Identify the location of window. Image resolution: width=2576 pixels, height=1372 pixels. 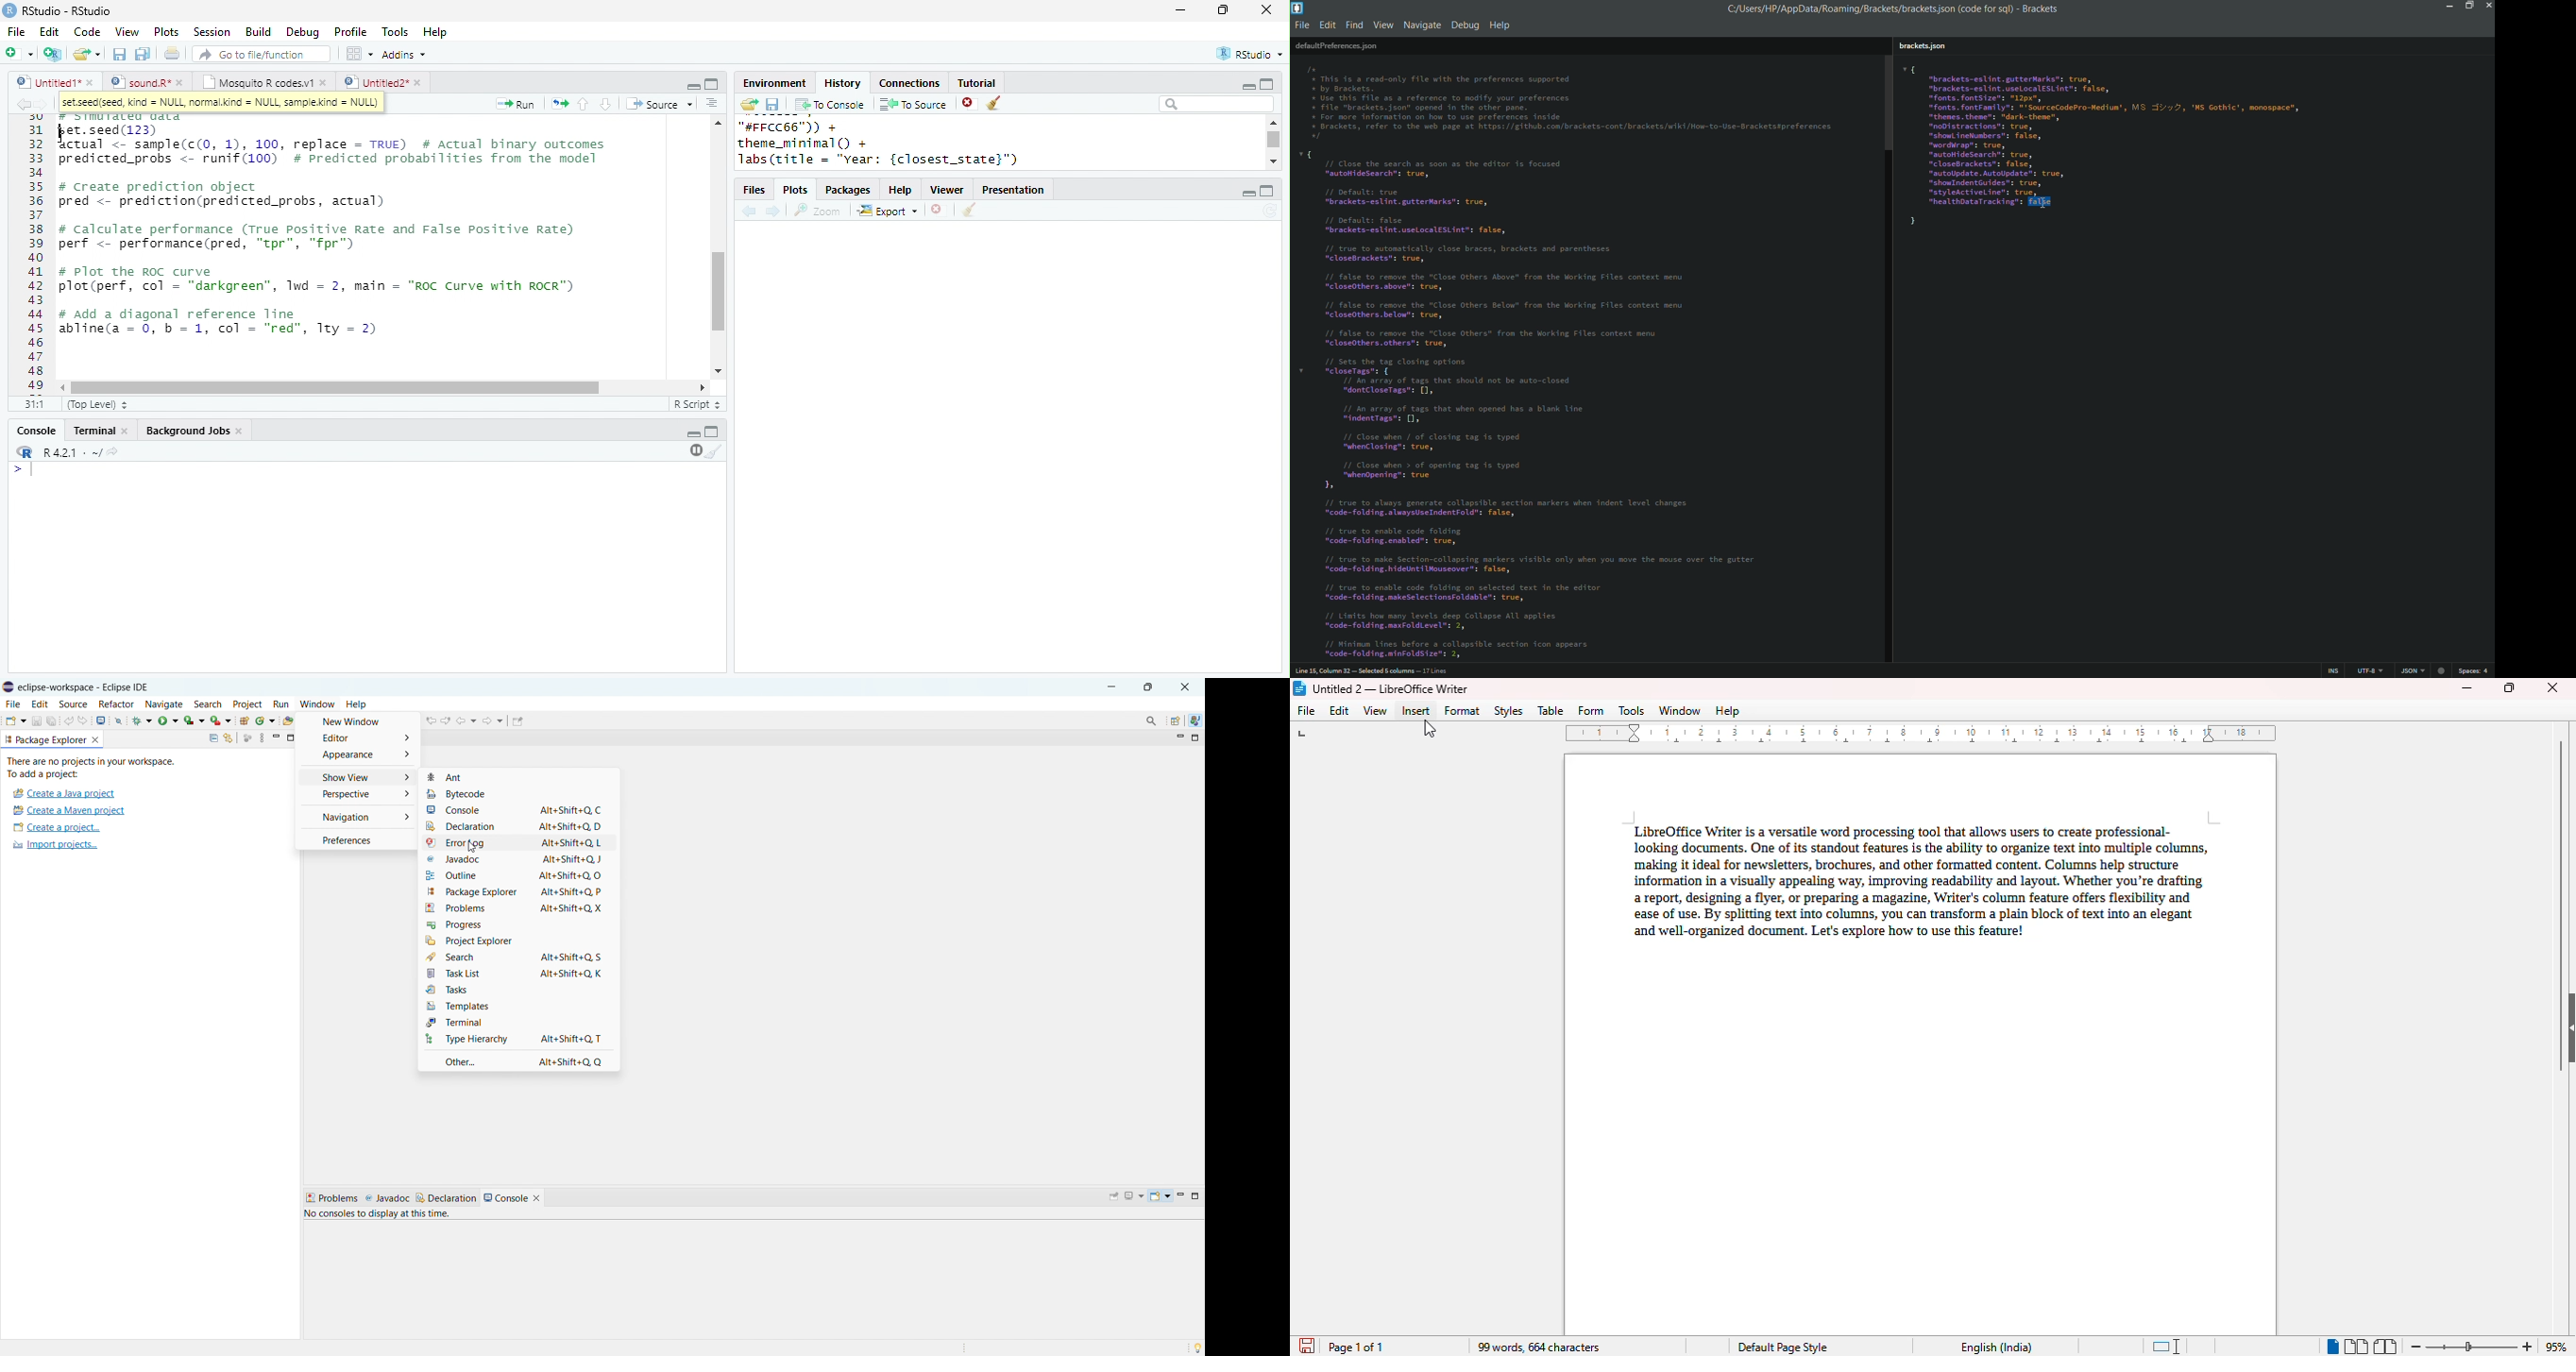
(1680, 710).